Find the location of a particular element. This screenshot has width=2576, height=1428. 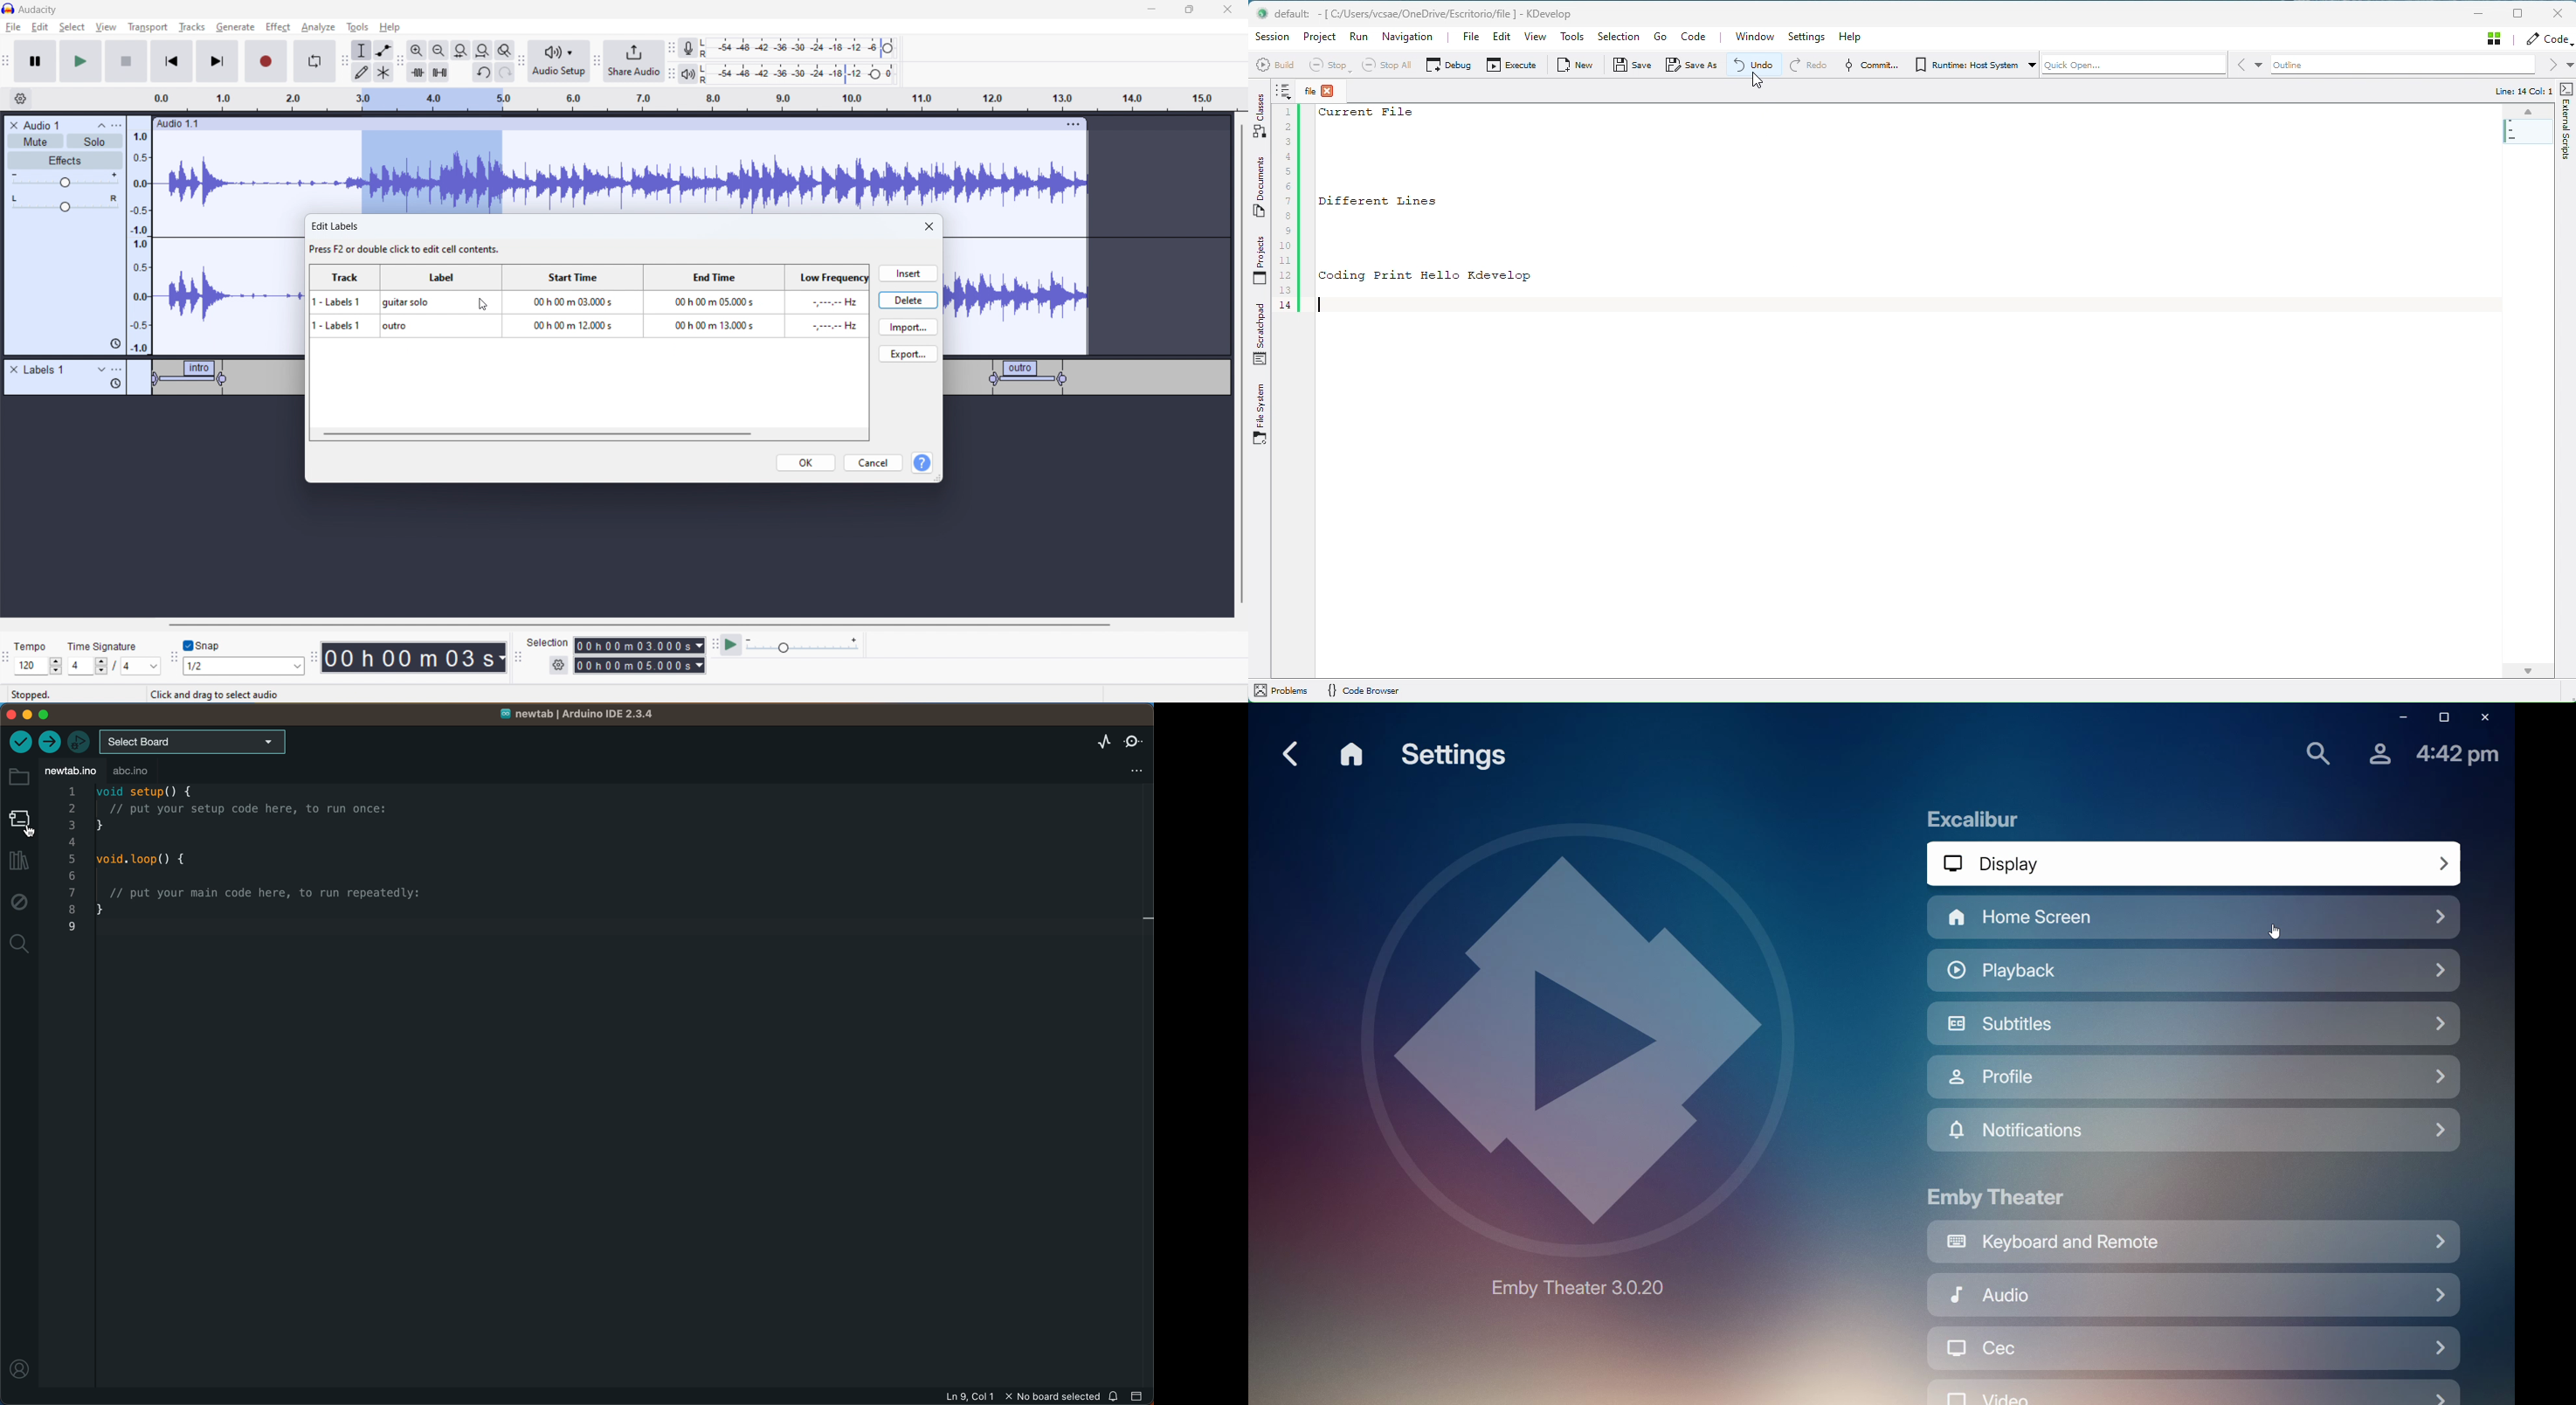

folder is located at coordinates (19, 777).